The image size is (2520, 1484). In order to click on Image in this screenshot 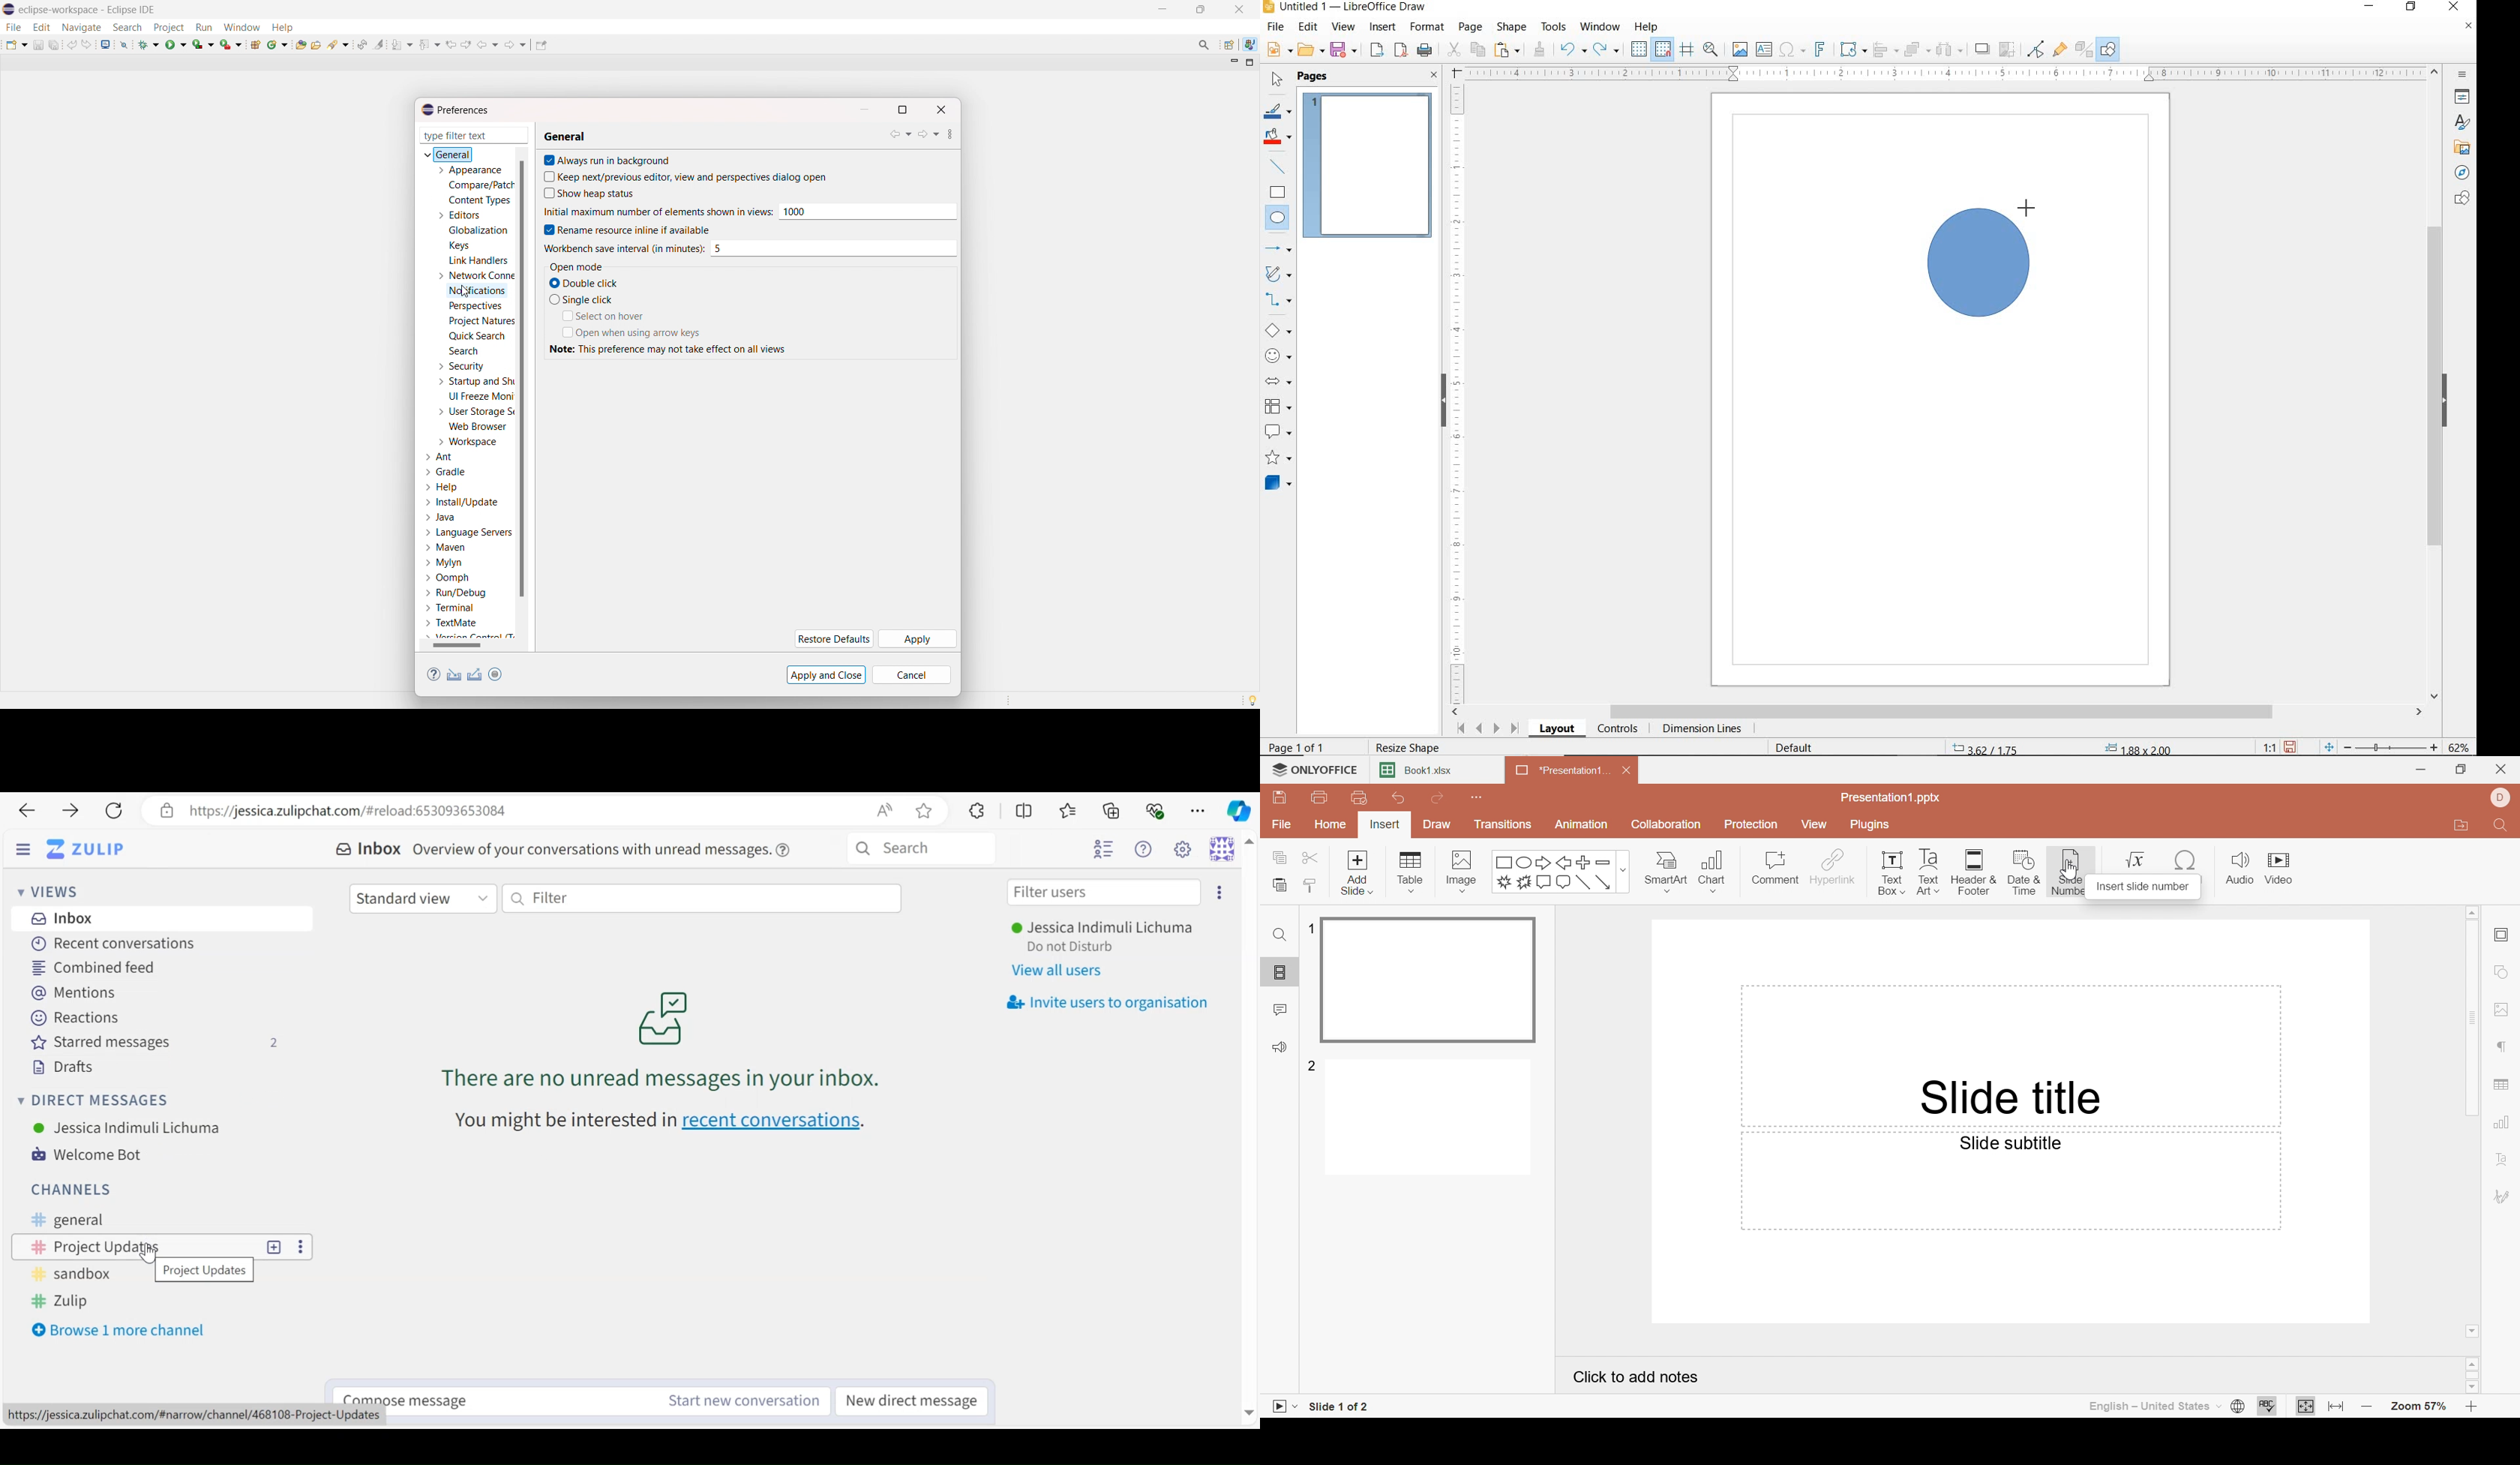, I will do `click(1466, 872)`.